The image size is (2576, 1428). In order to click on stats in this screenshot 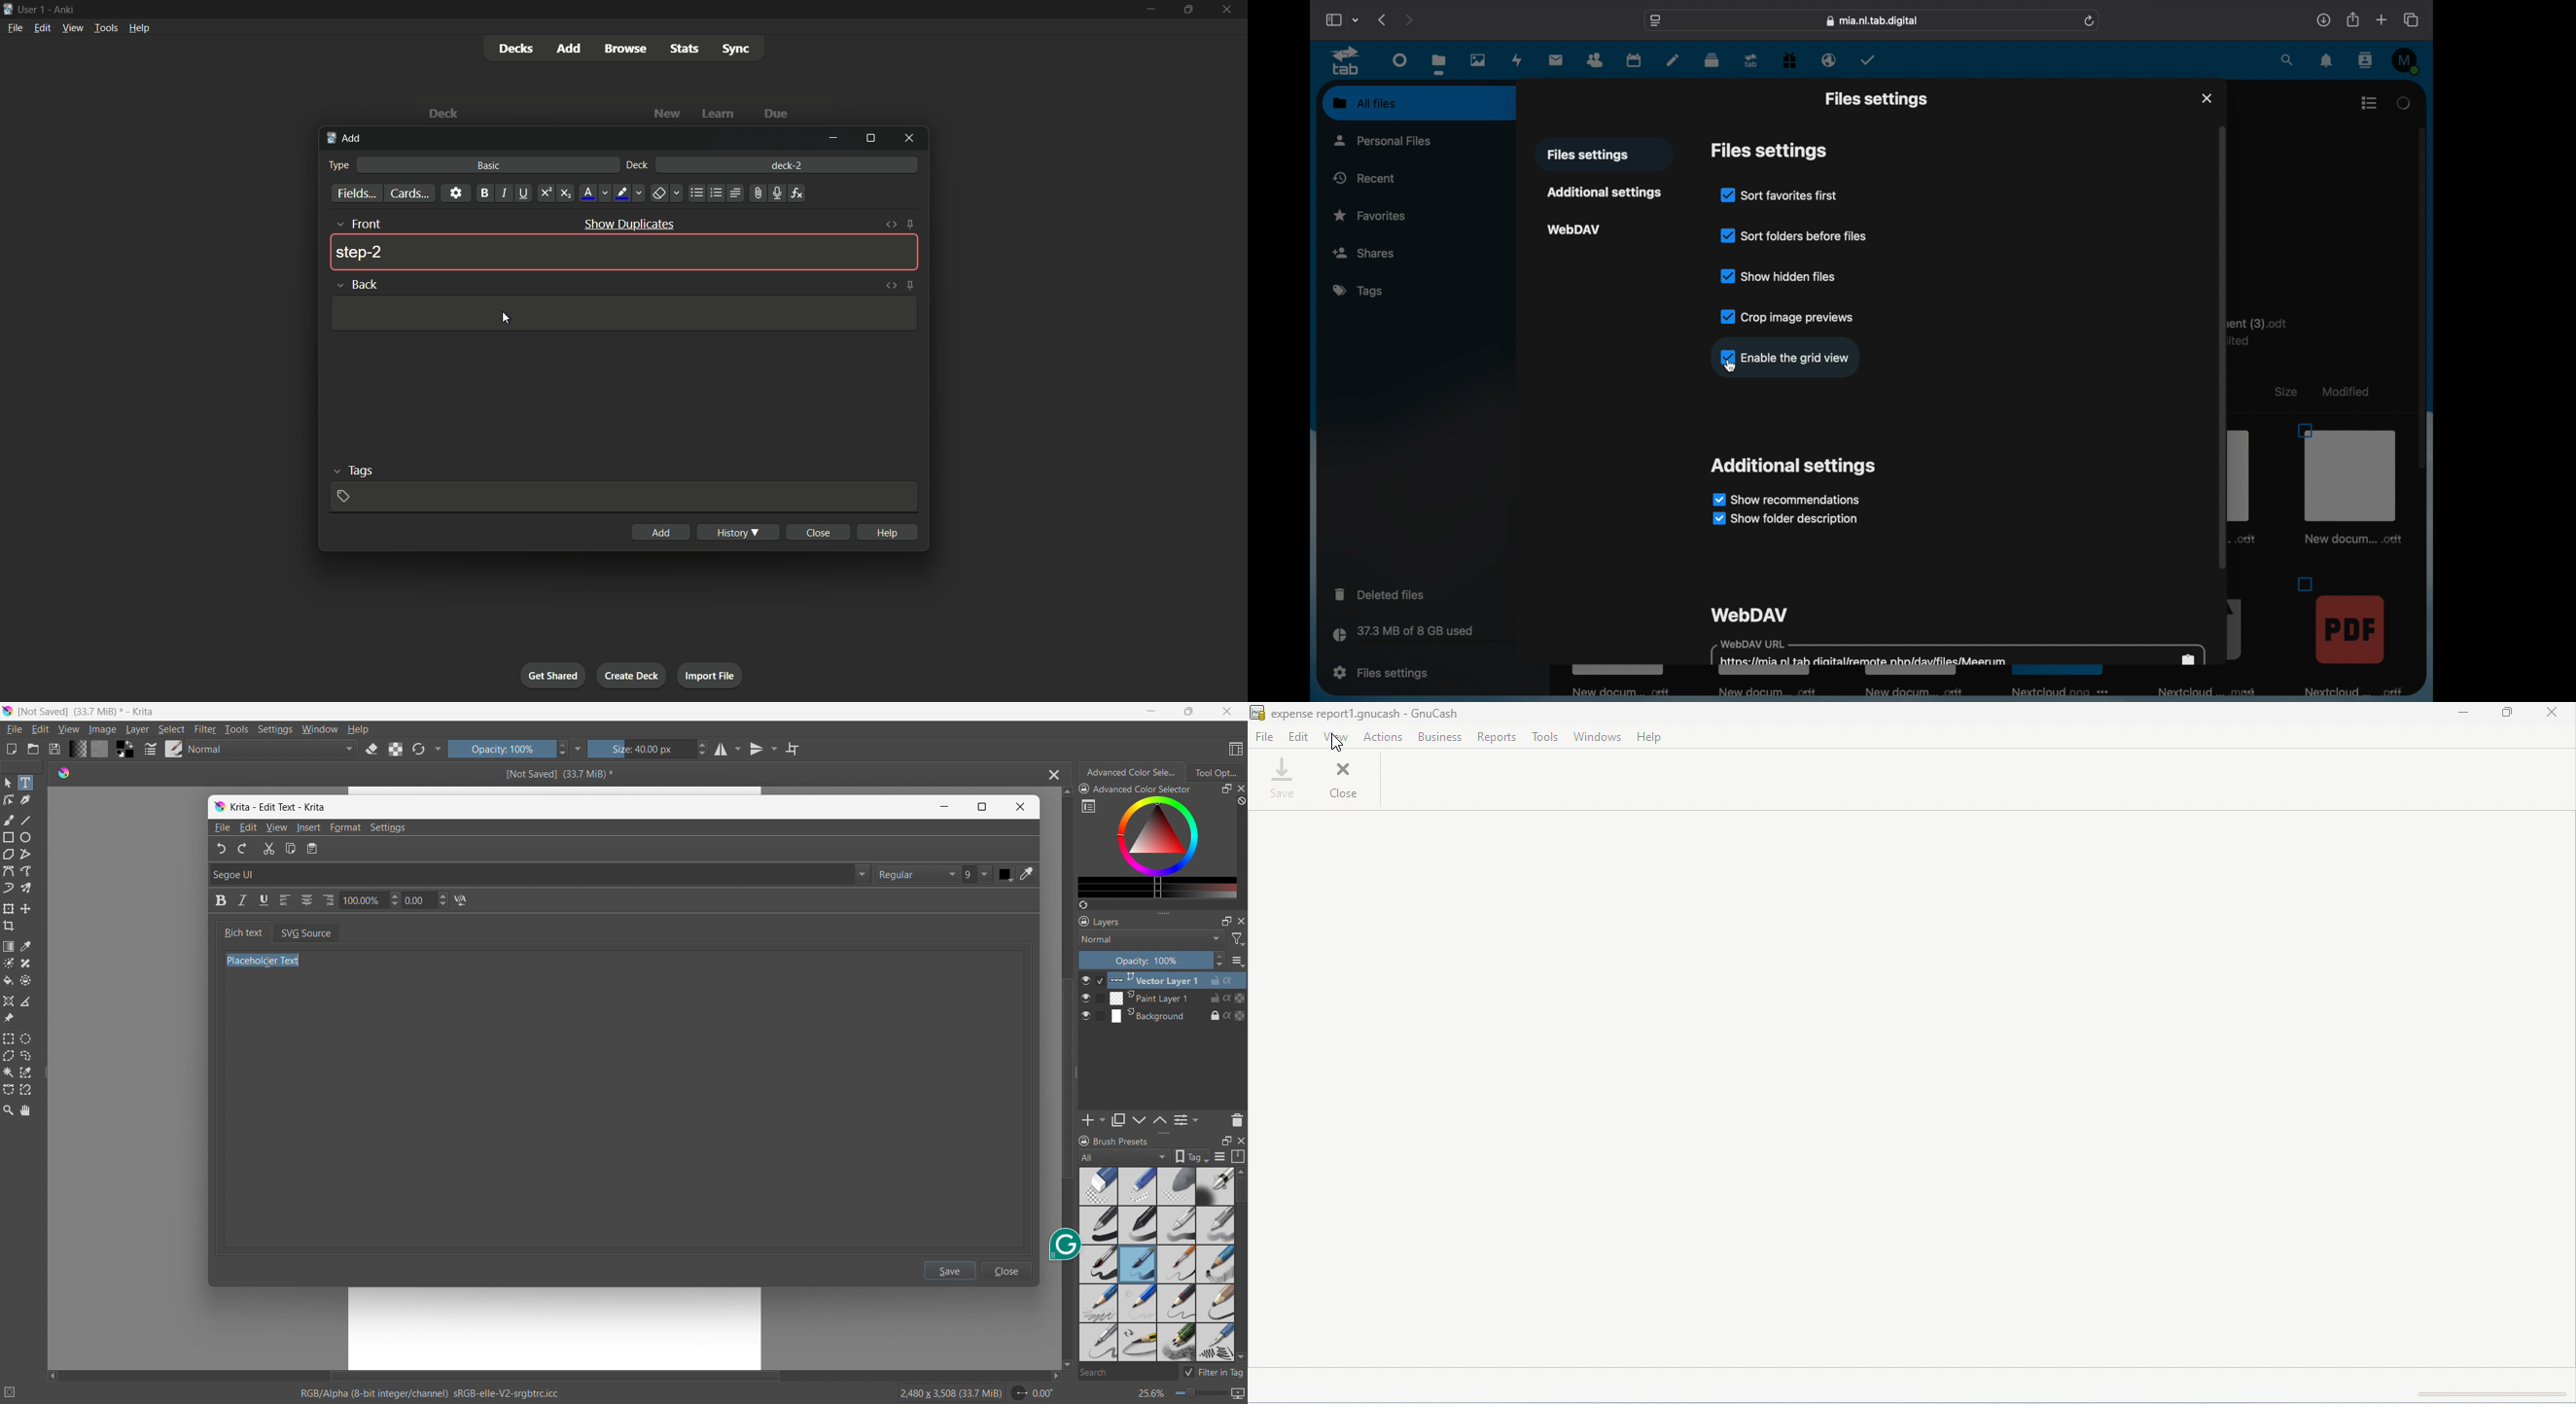, I will do `click(685, 48)`.